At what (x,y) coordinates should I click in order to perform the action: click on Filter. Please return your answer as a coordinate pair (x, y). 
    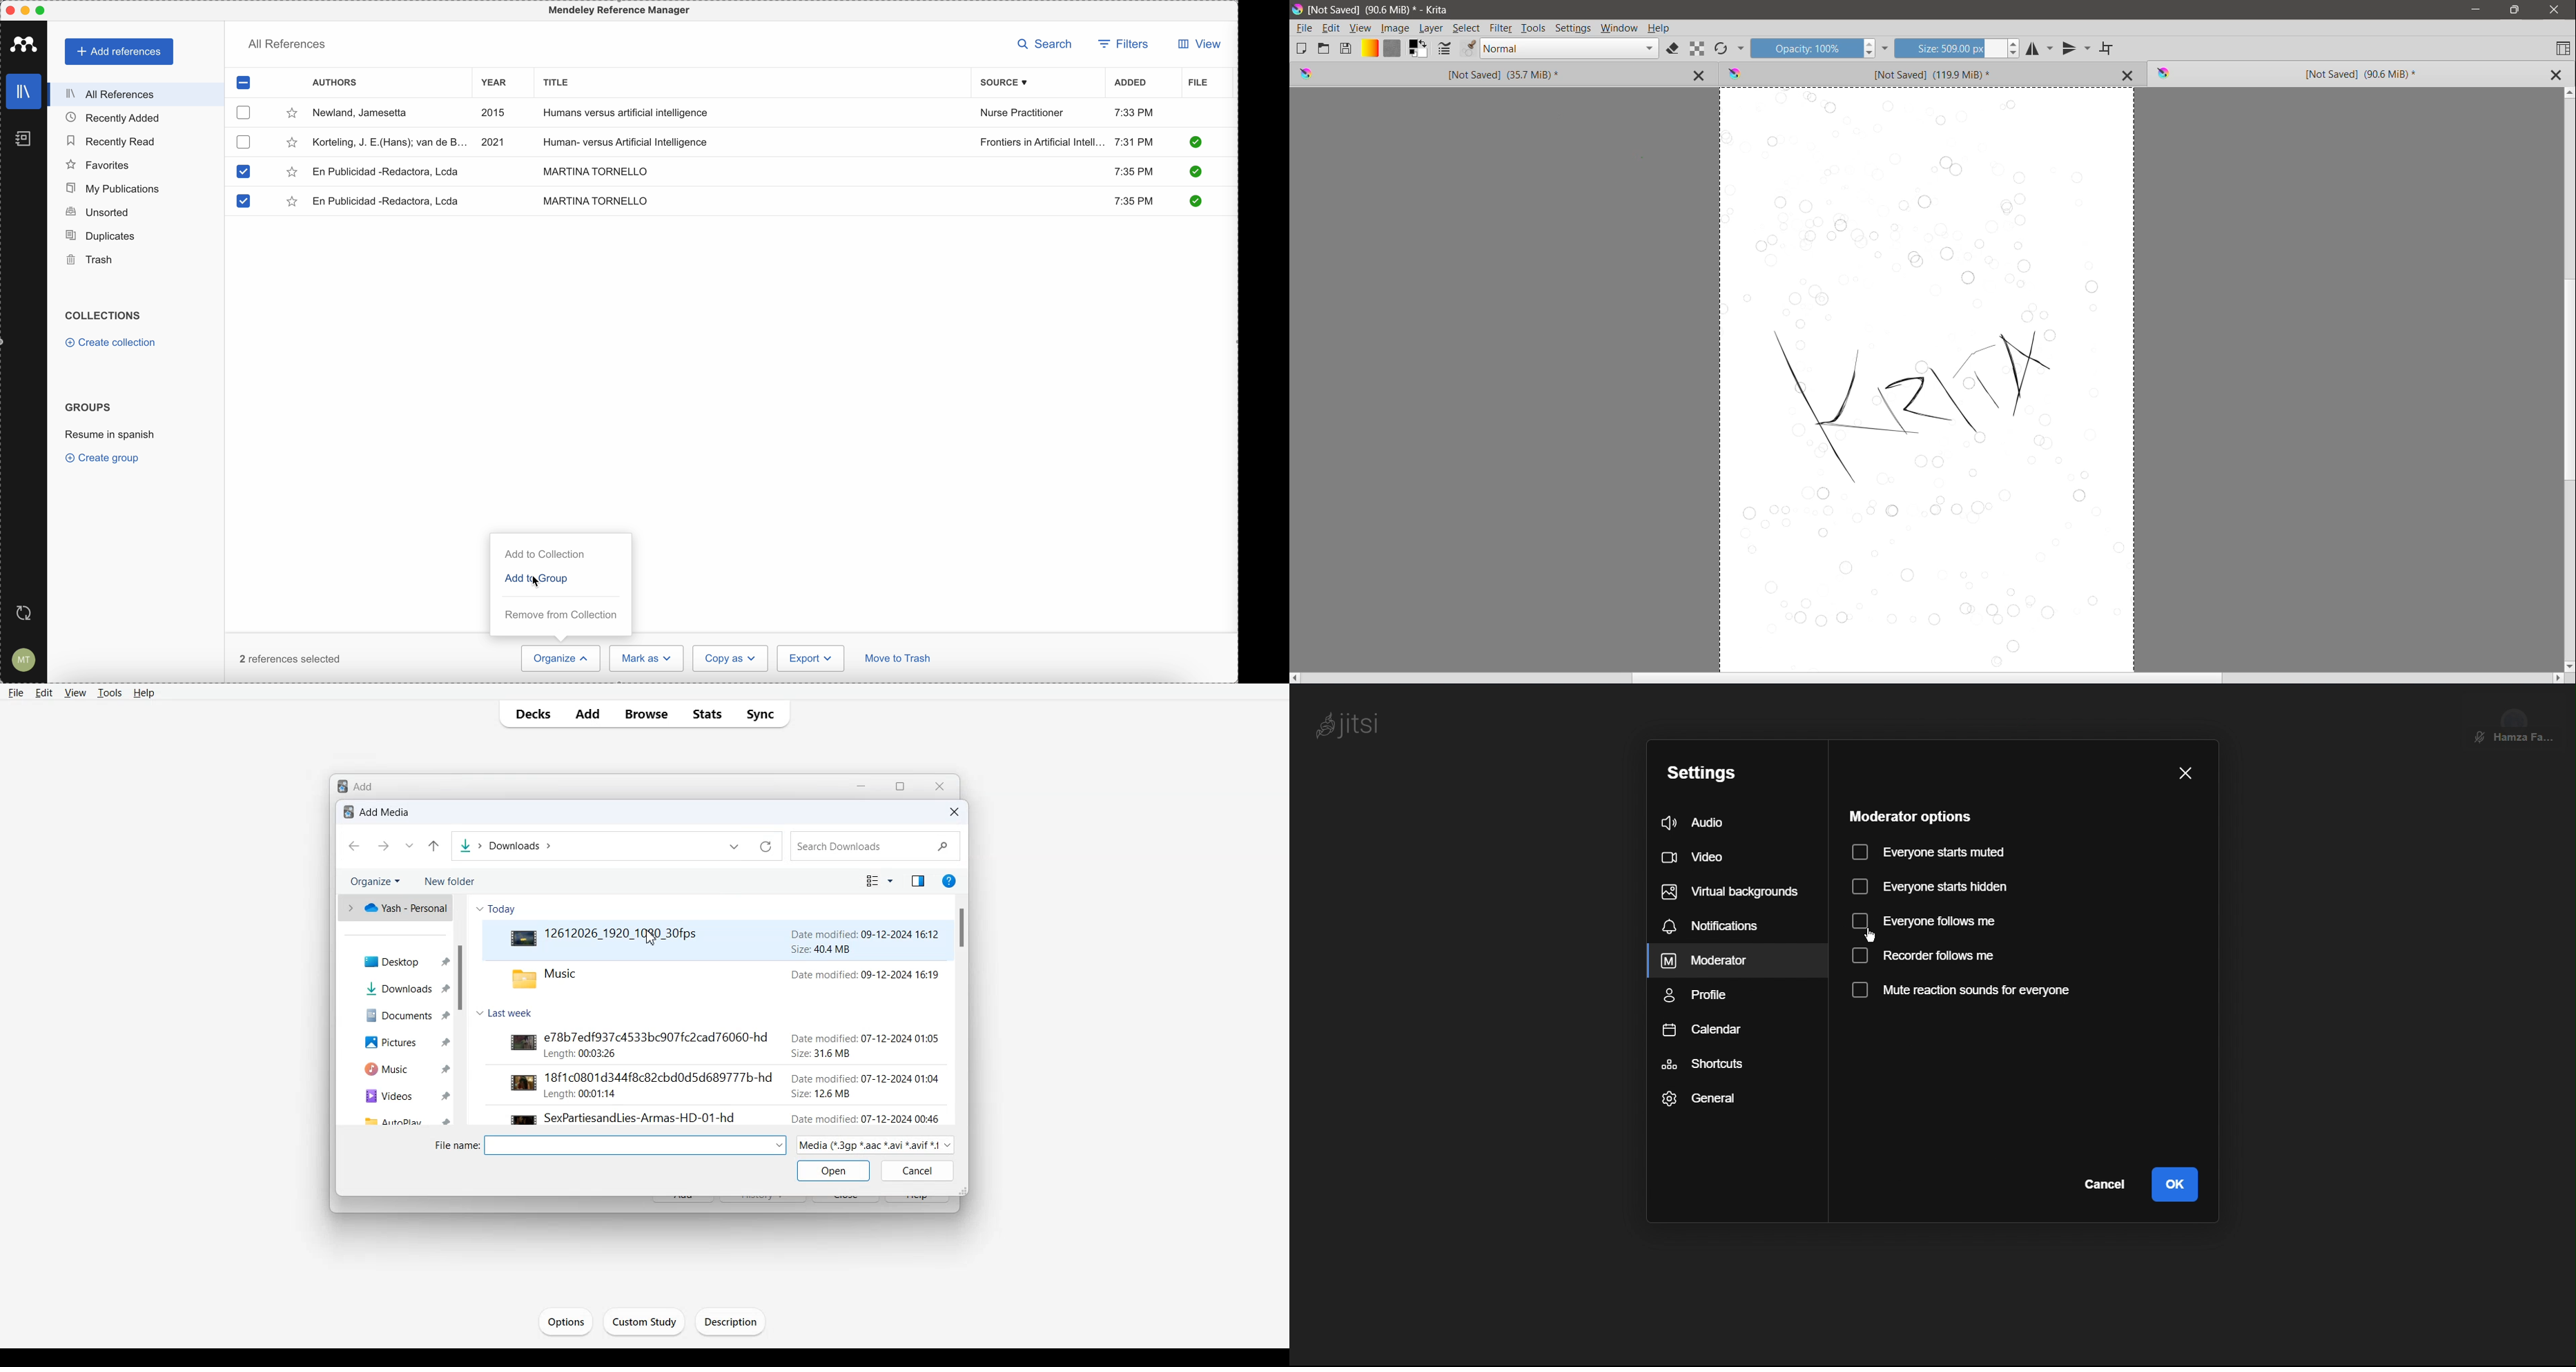
    Looking at the image, I should click on (1501, 28).